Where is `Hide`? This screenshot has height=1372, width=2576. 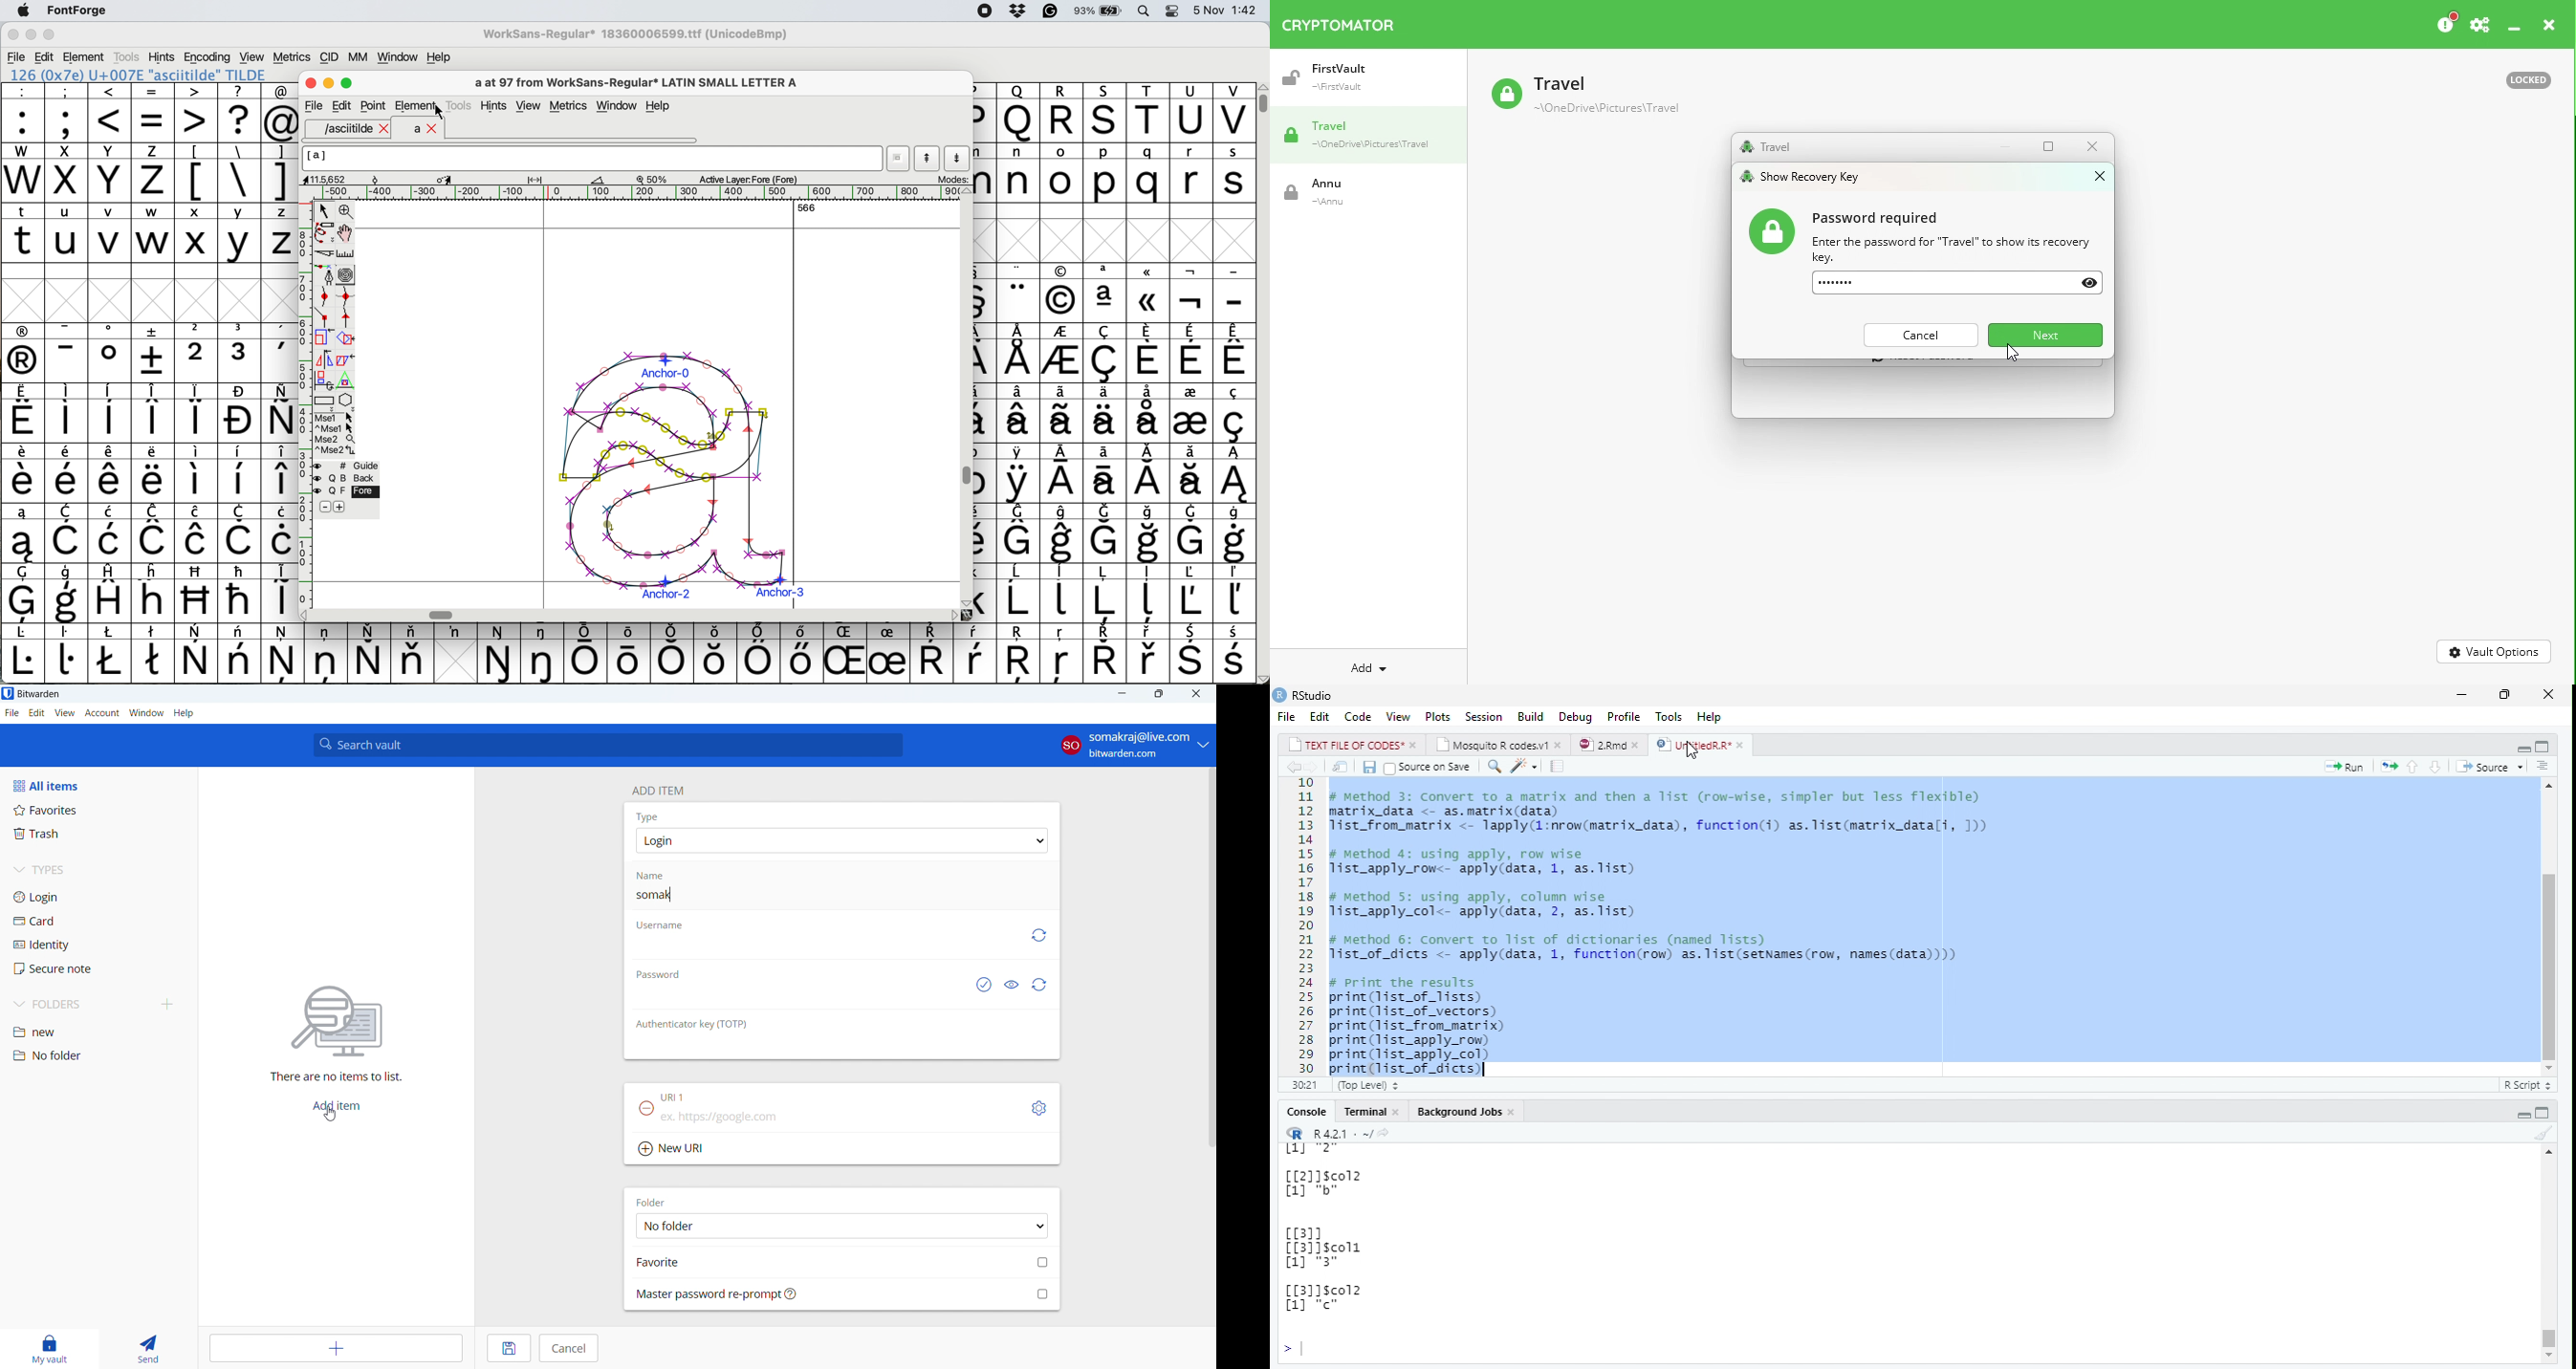 Hide is located at coordinates (2519, 748).